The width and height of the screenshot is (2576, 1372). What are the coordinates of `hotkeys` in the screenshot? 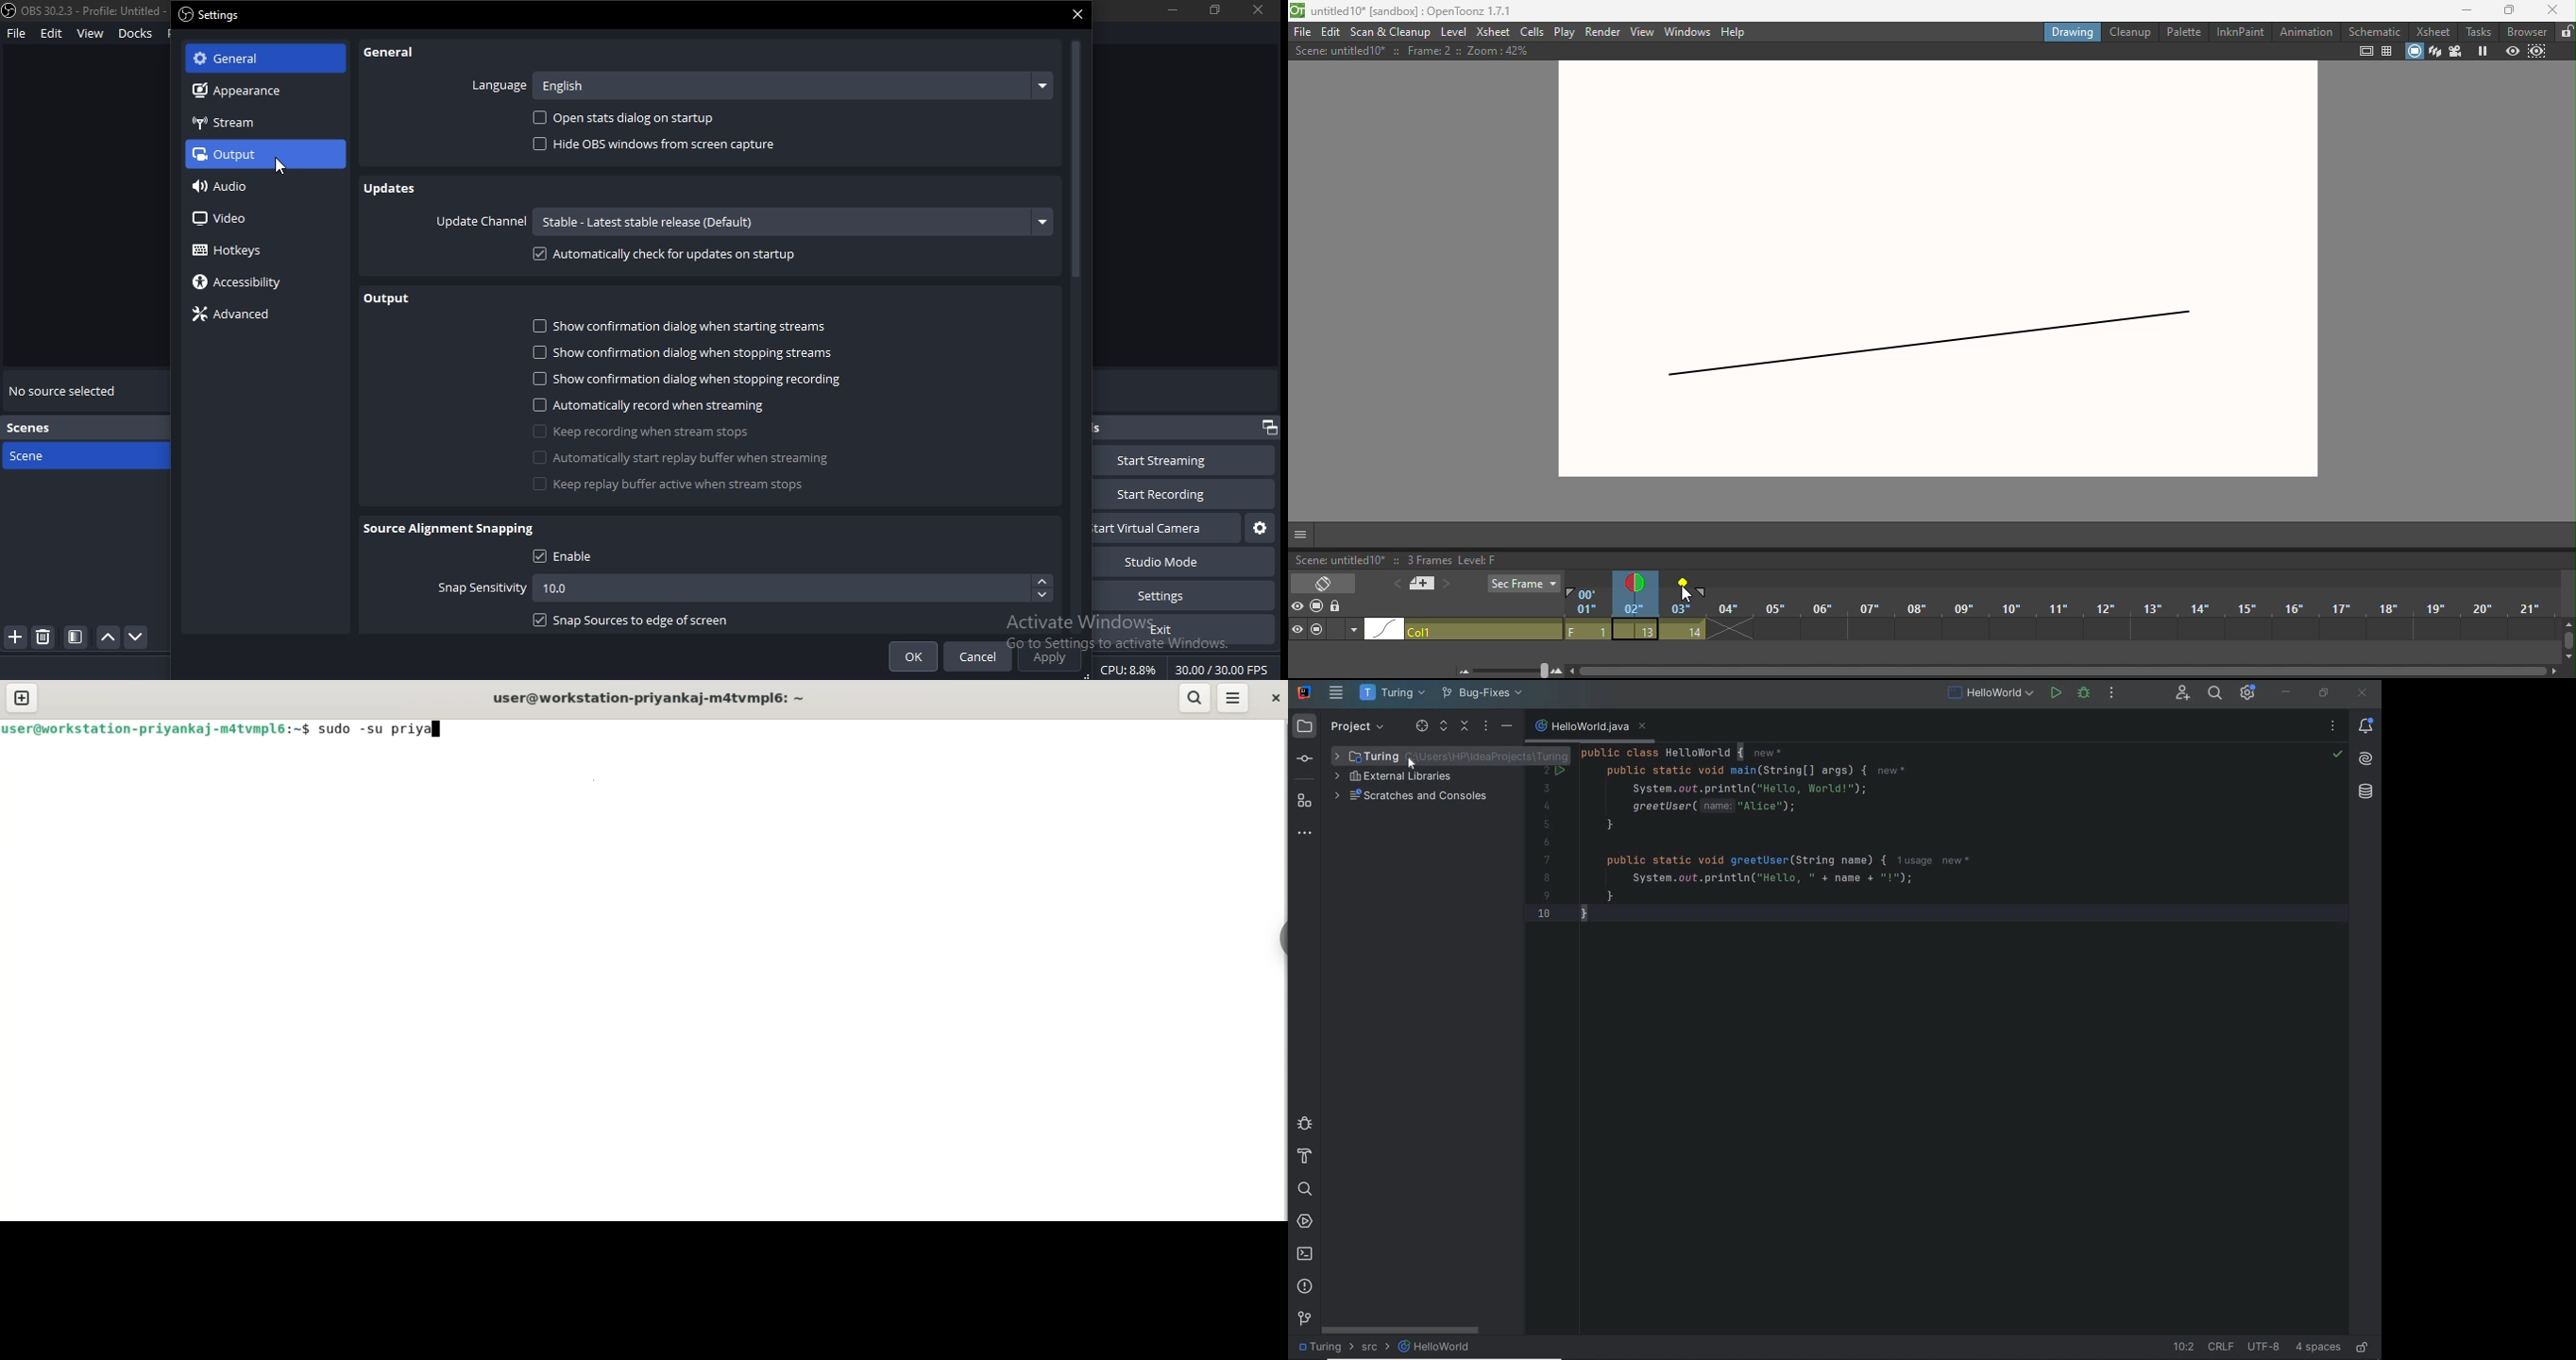 It's located at (238, 251).